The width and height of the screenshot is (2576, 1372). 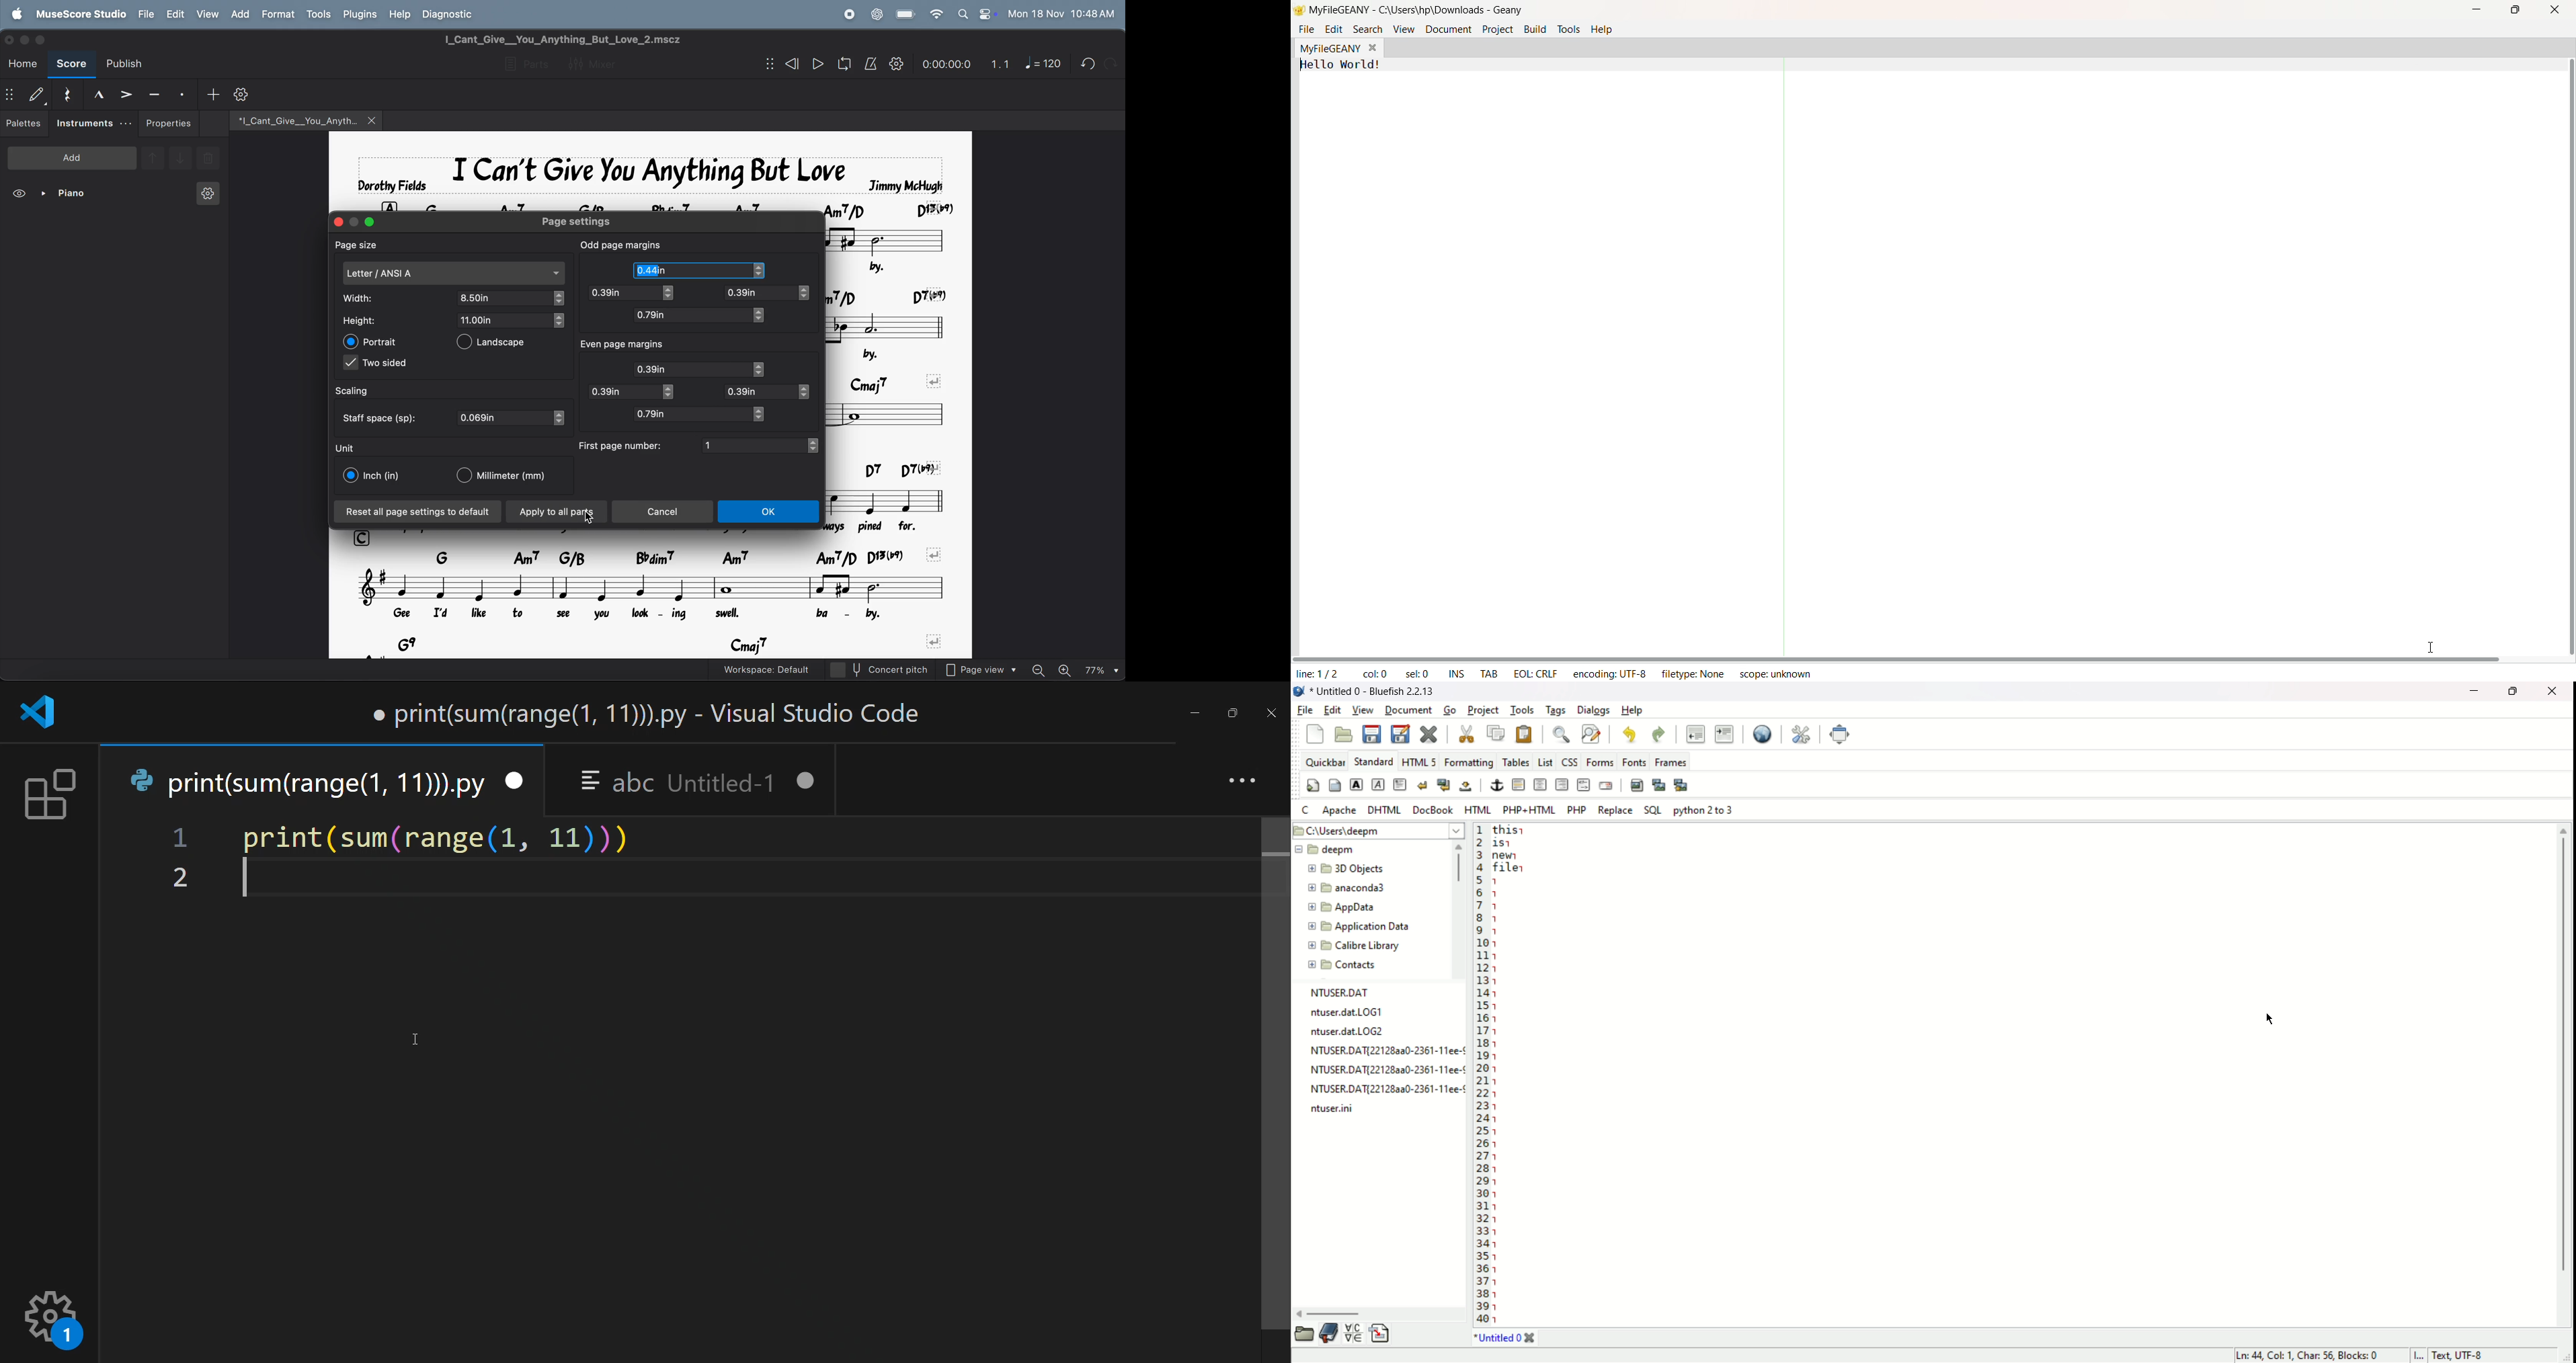 What do you see at coordinates (809, 293) in the screenshot?
I see `toggle` at bounding box center [809, 293].